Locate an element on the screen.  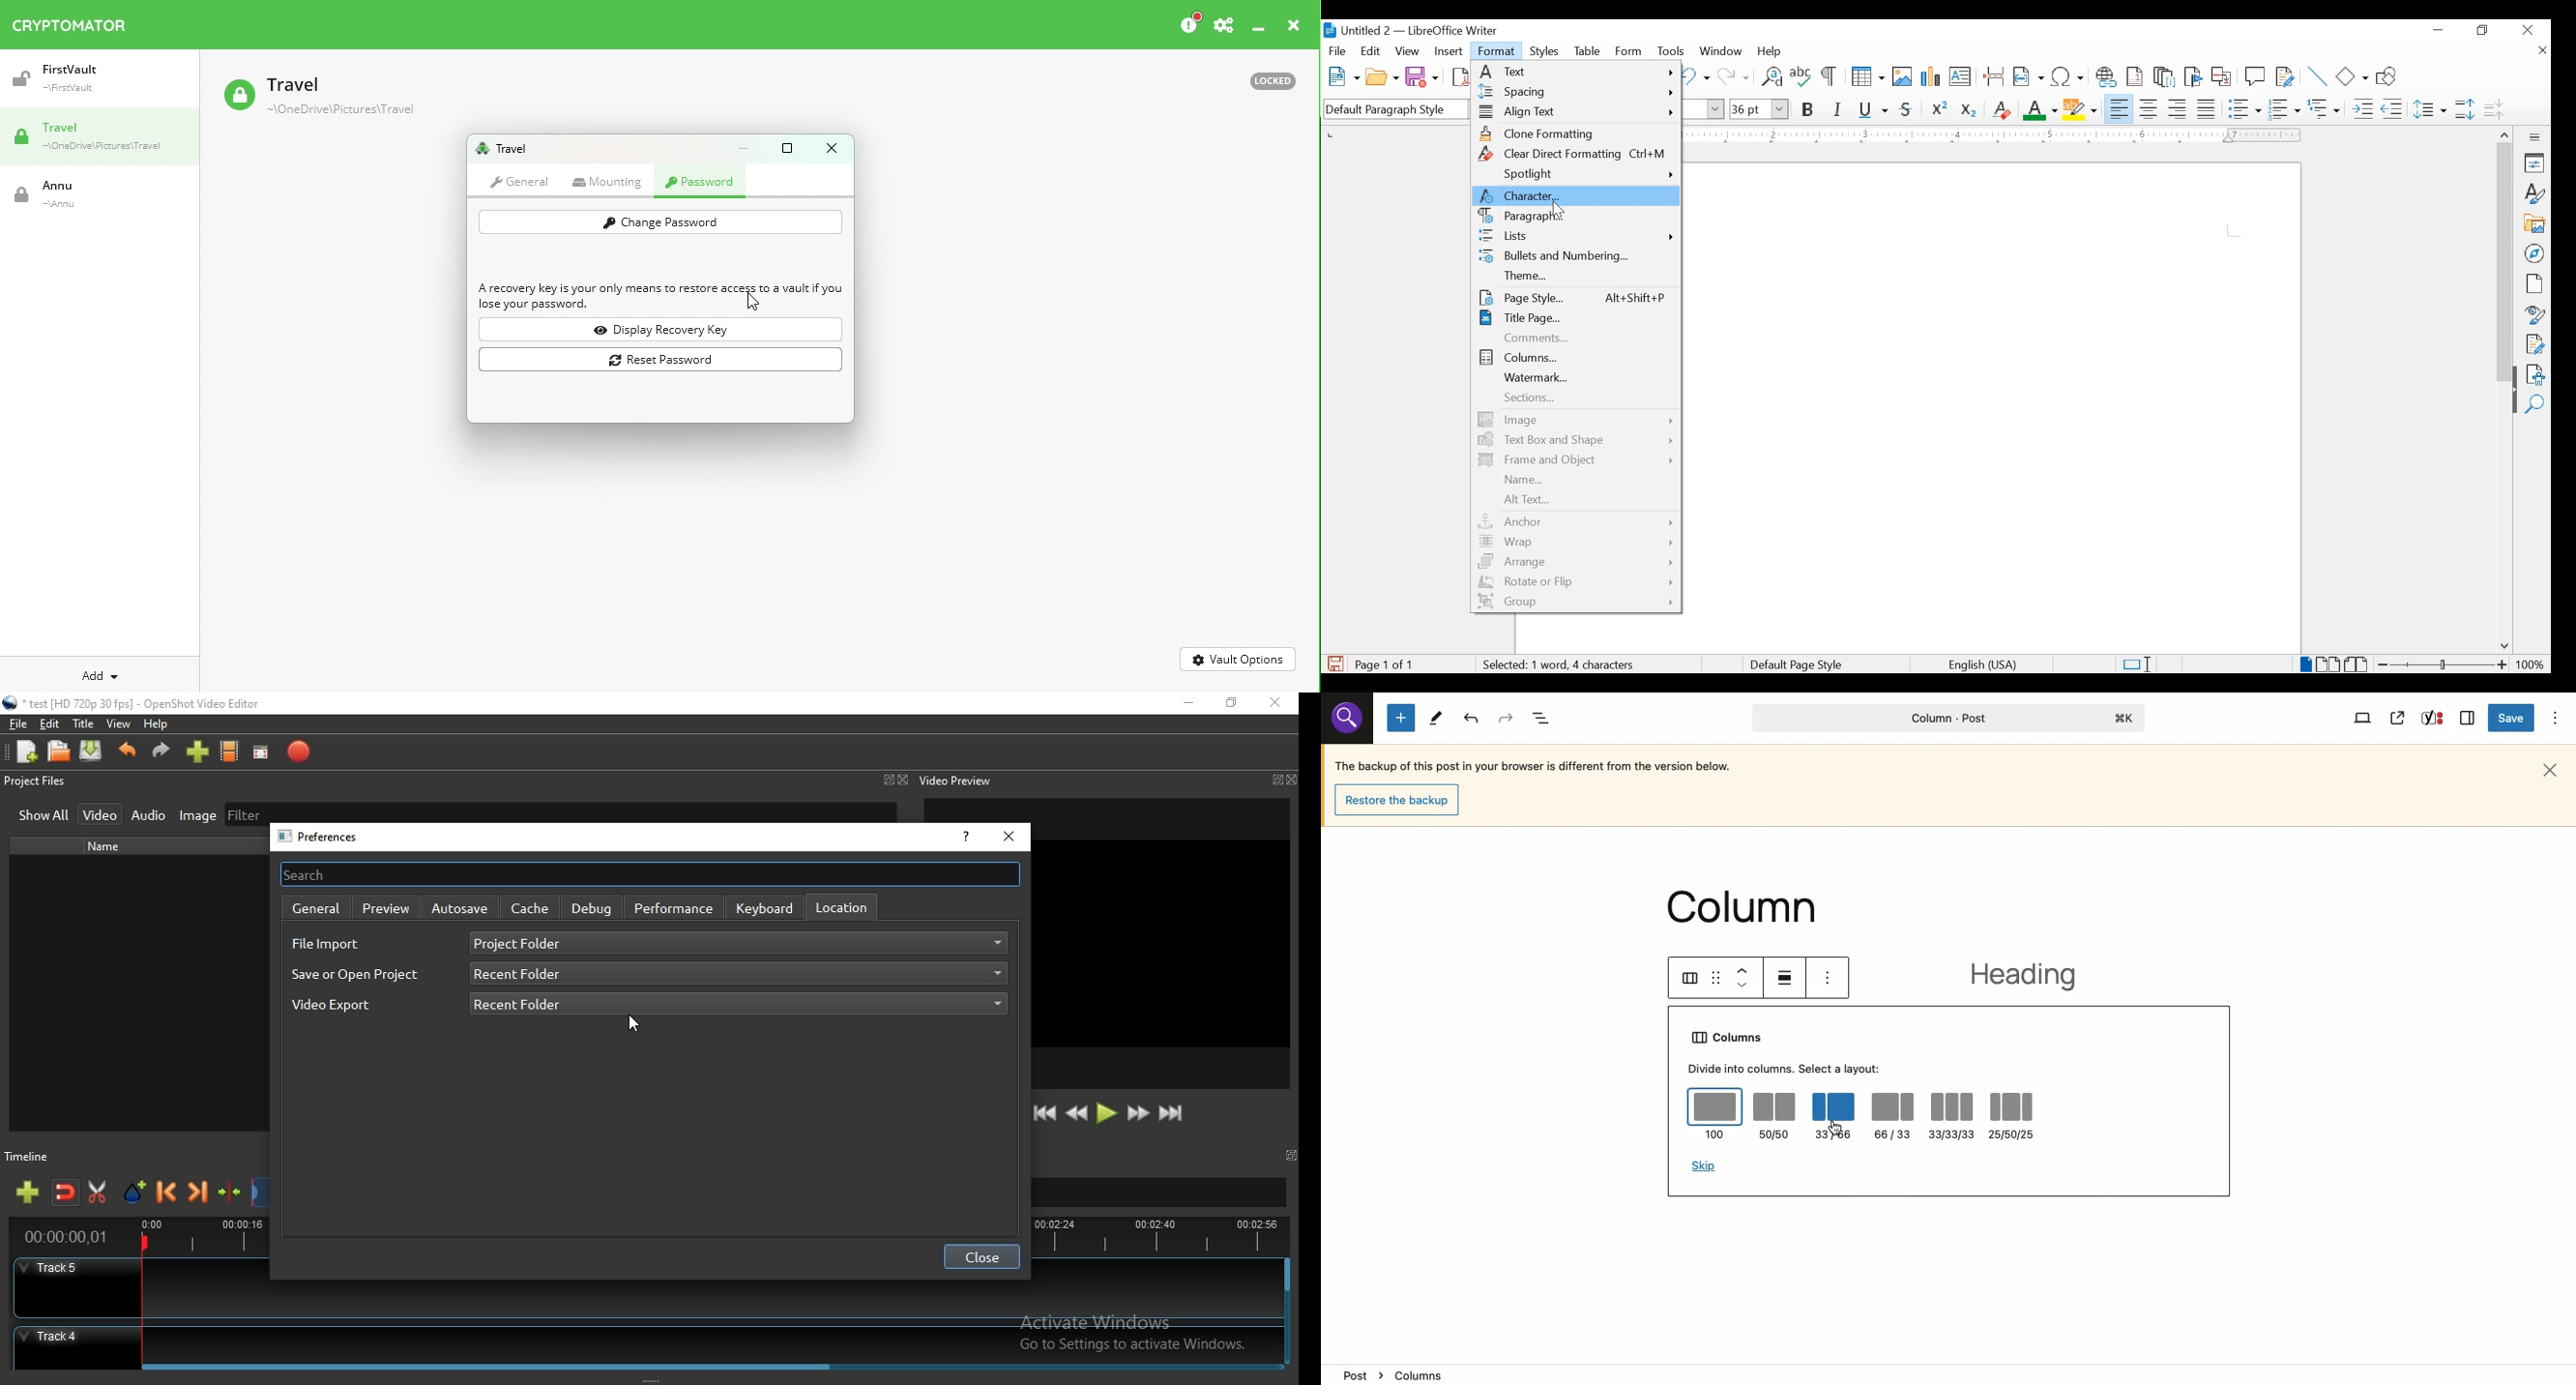
scroll down arrow is located at coordinates (2503, 647).